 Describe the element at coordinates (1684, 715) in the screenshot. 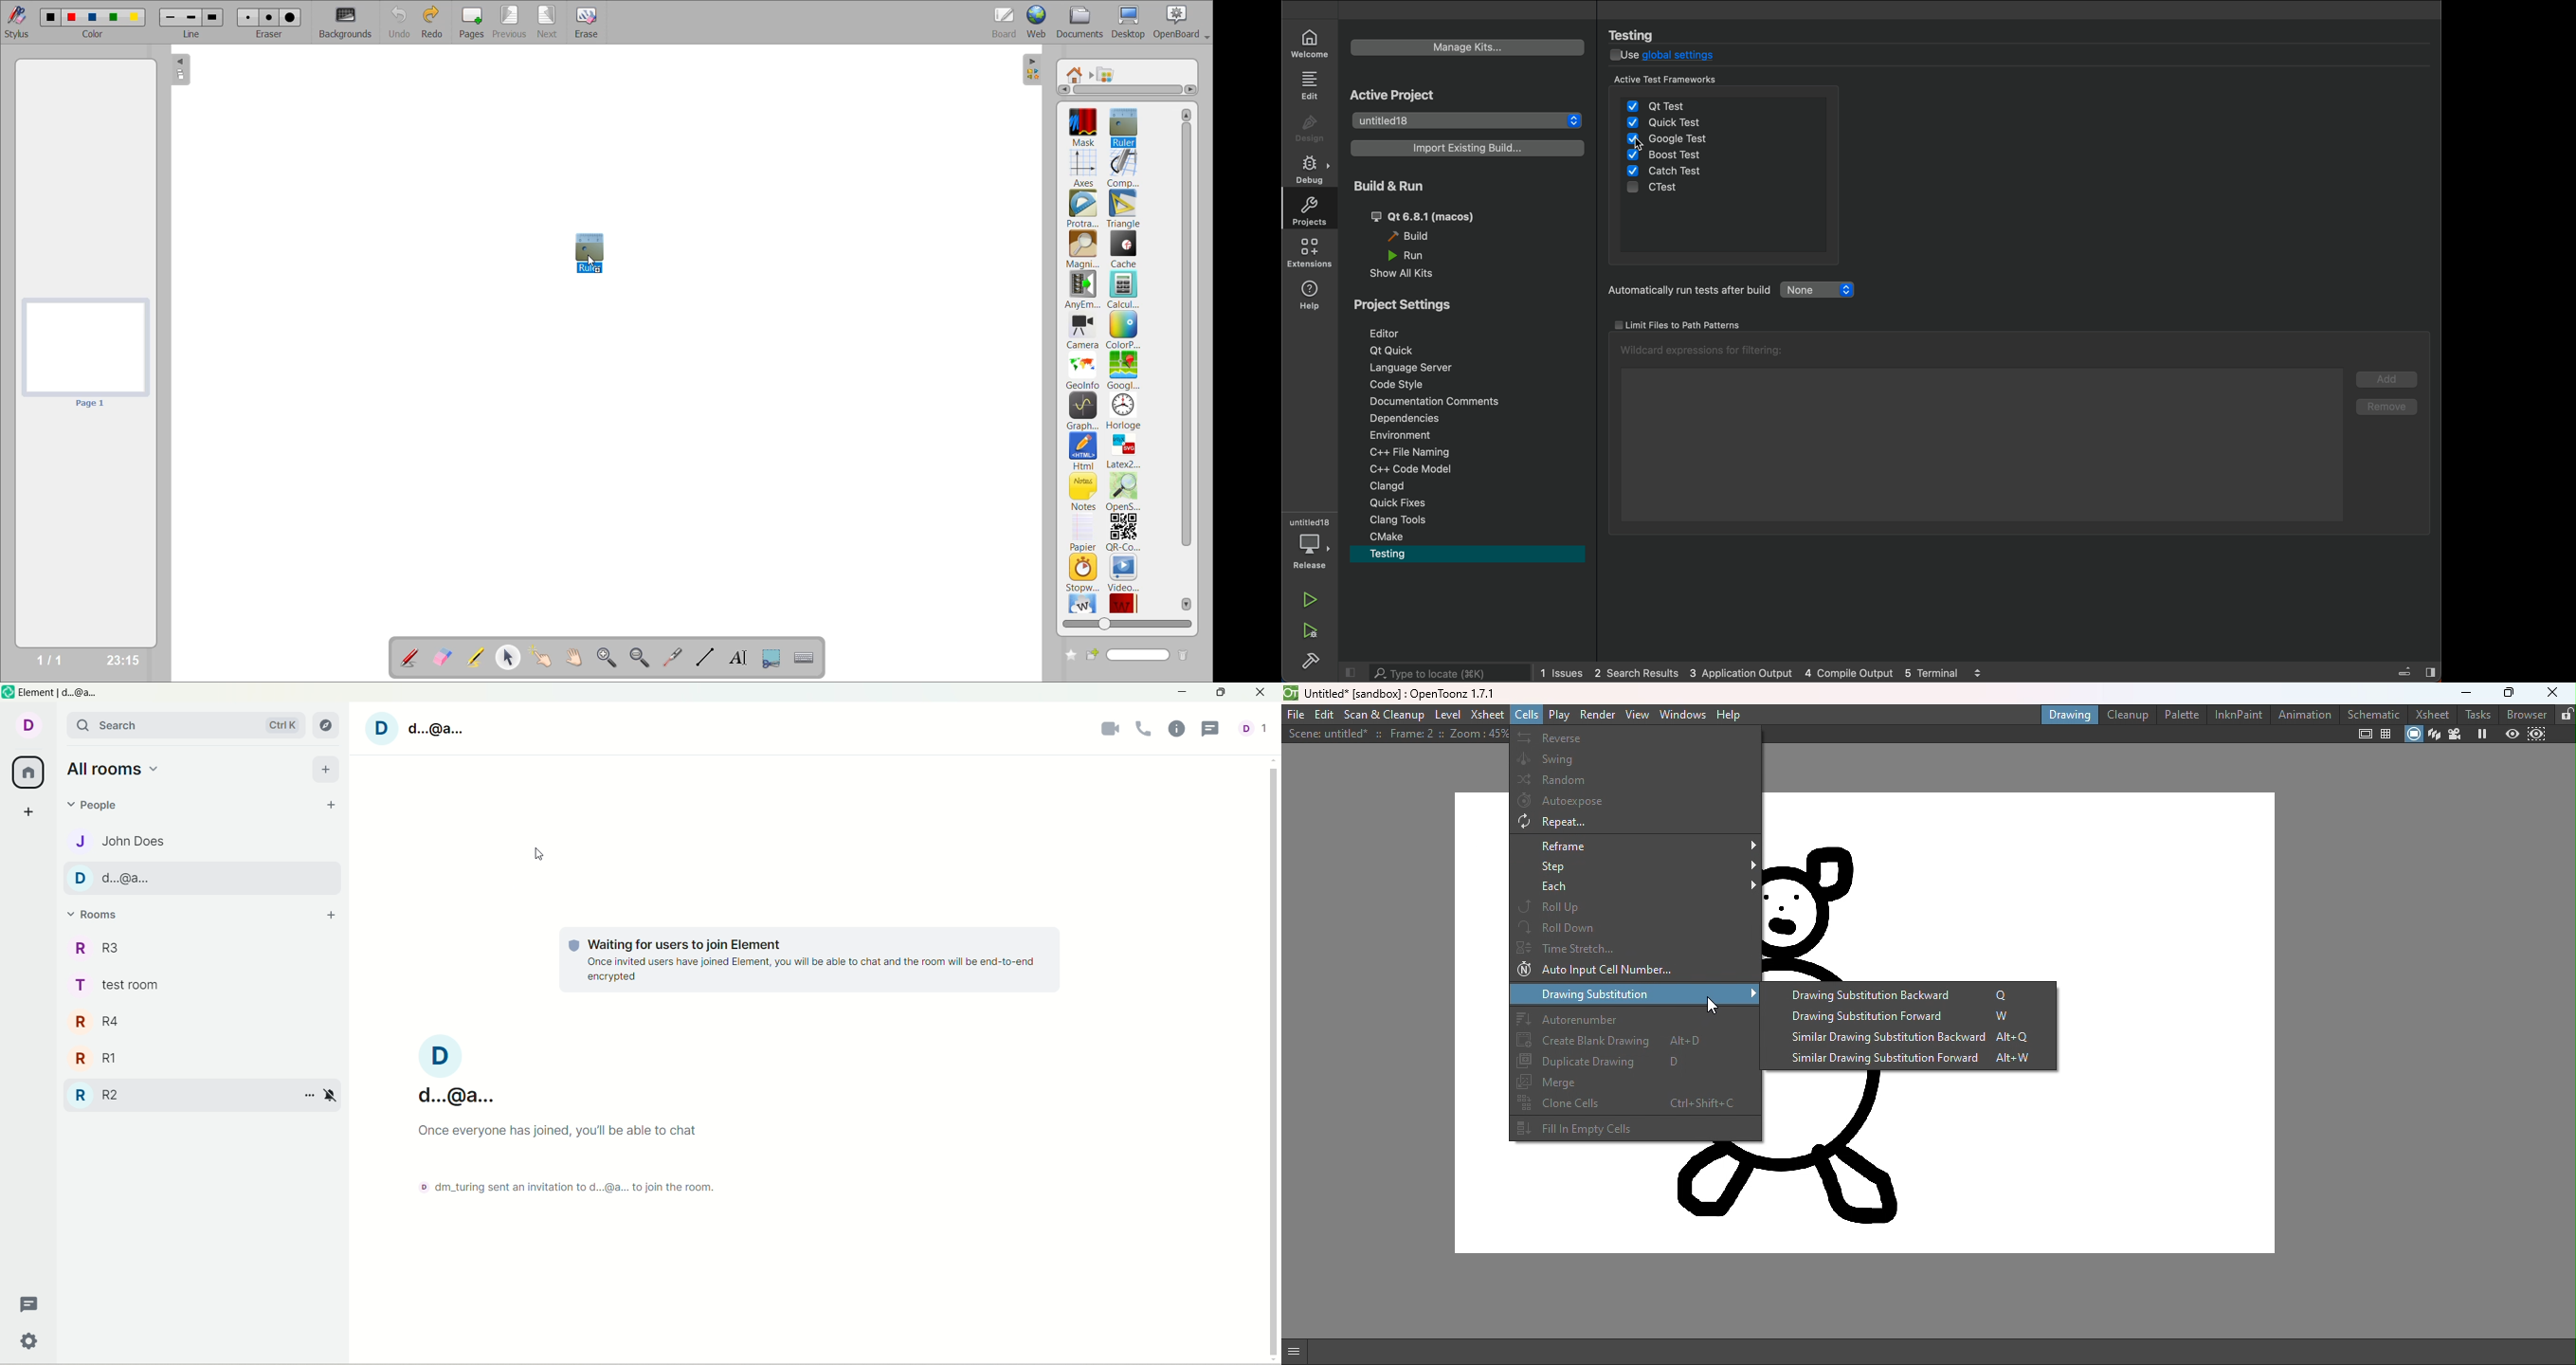

I see `Windows` at that location.